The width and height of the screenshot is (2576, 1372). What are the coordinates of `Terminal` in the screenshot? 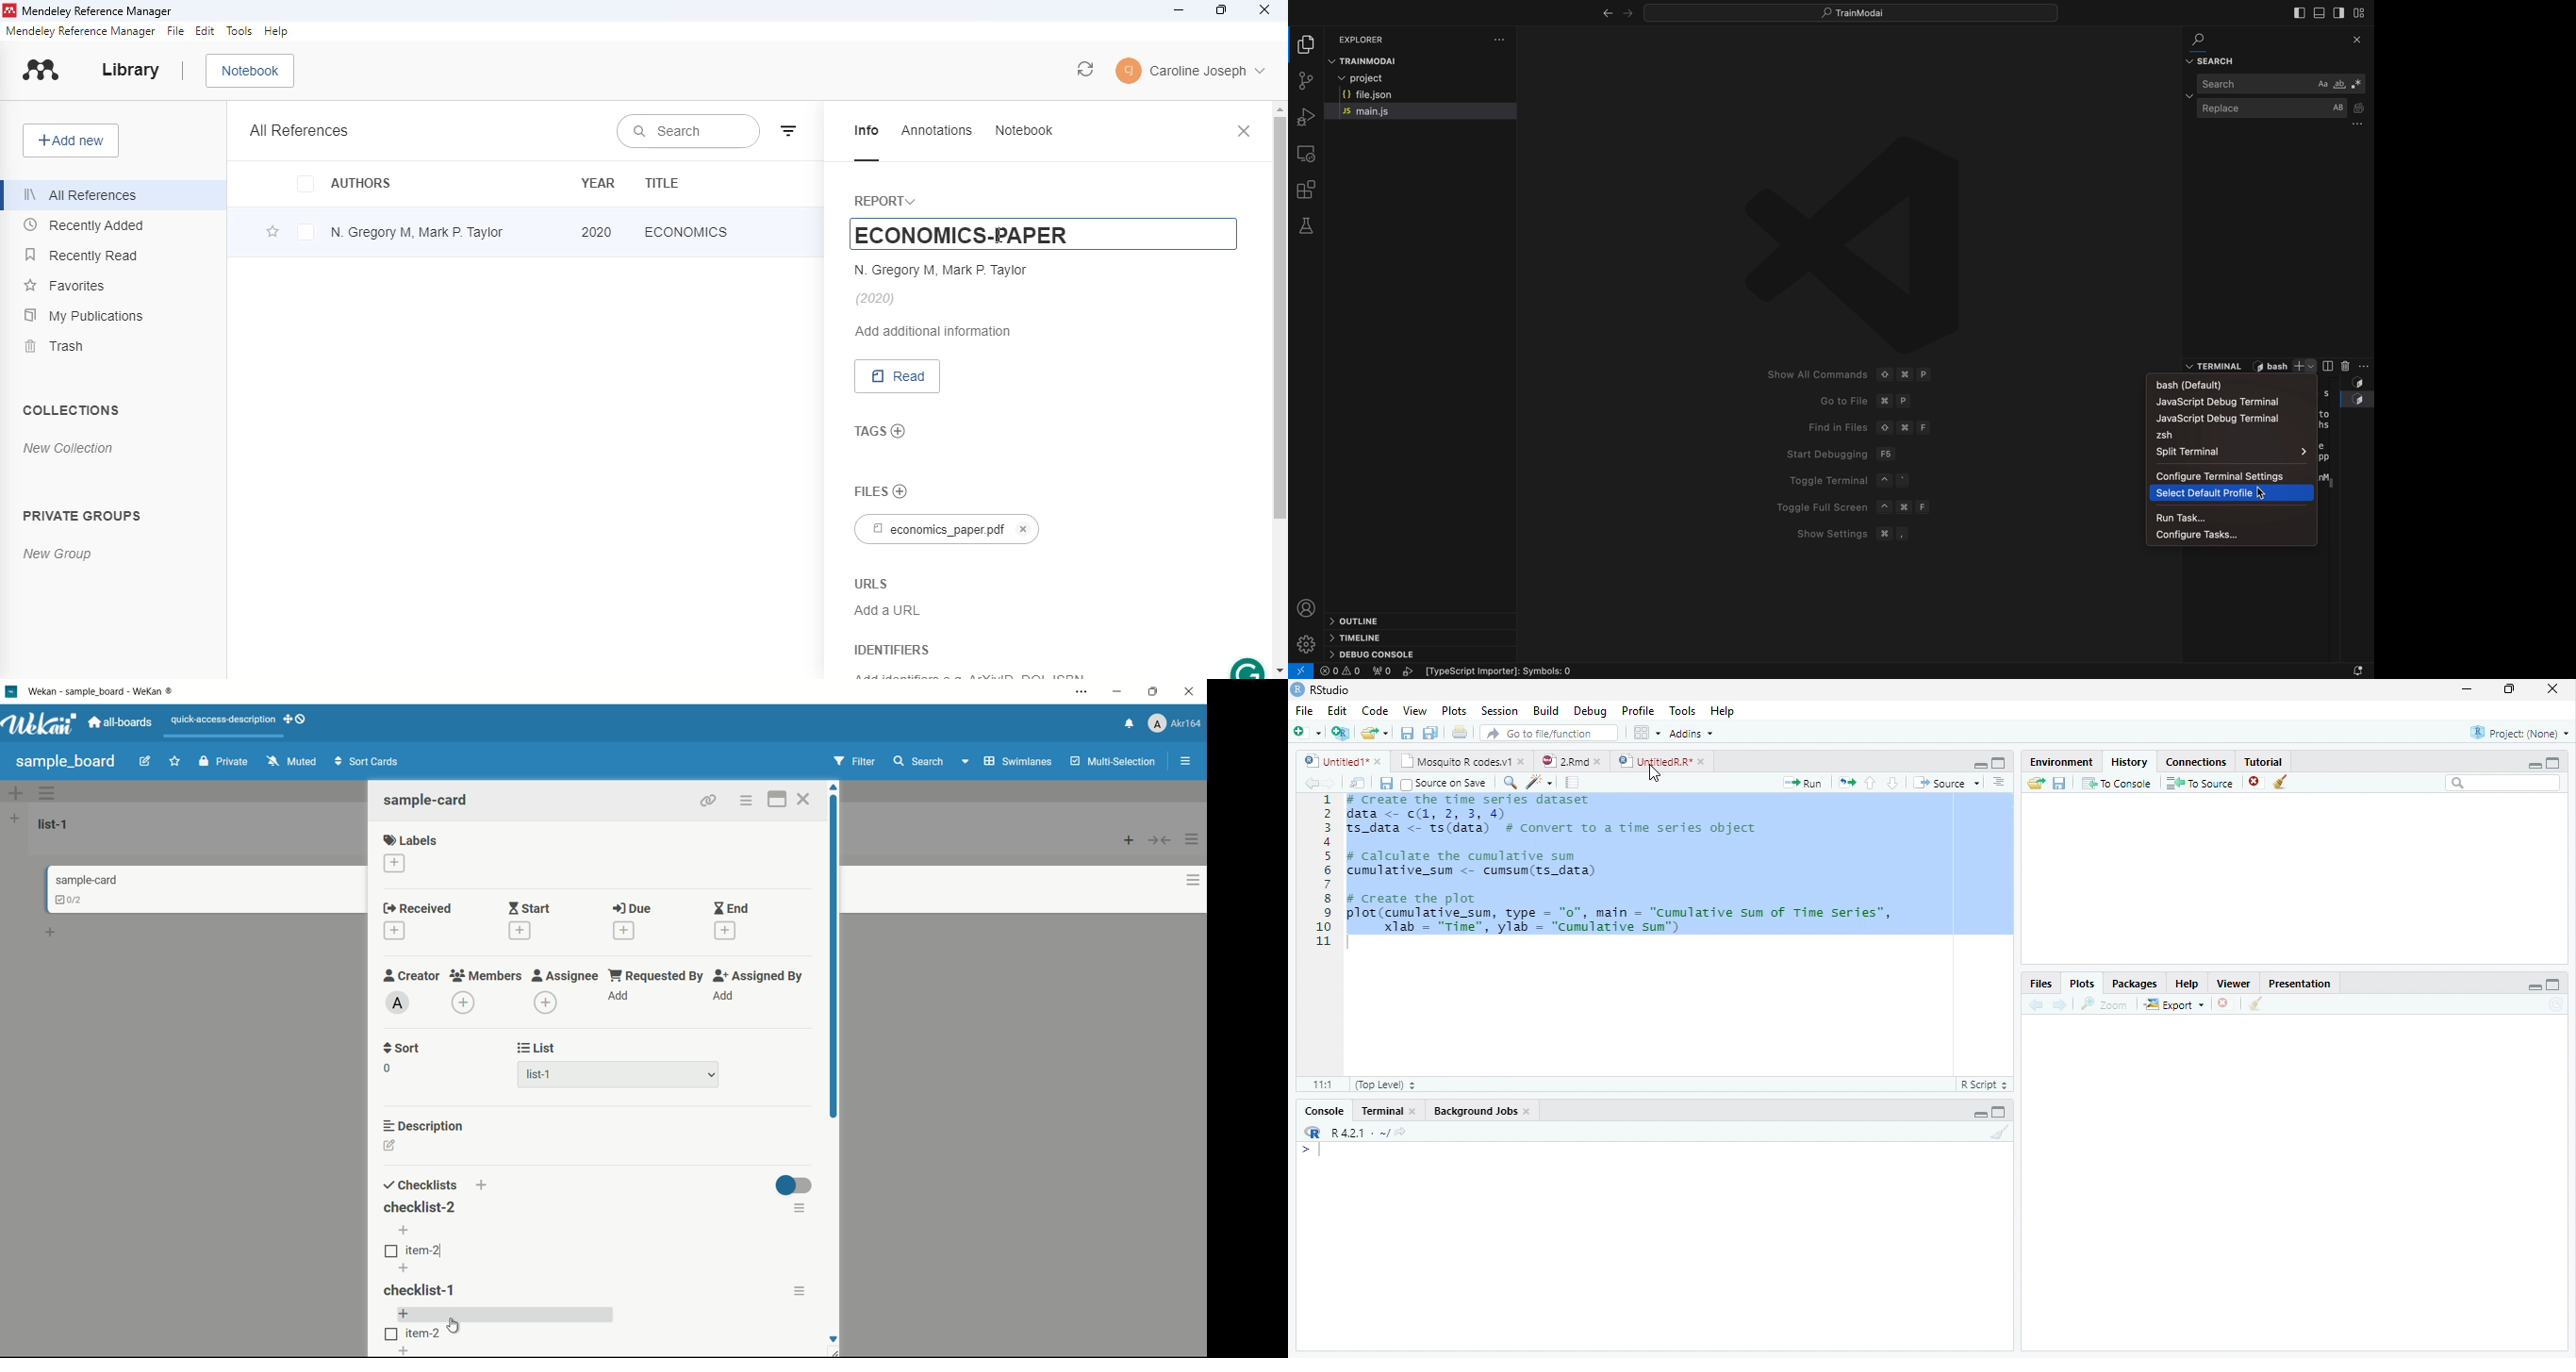 It's located at (1388, 1111).